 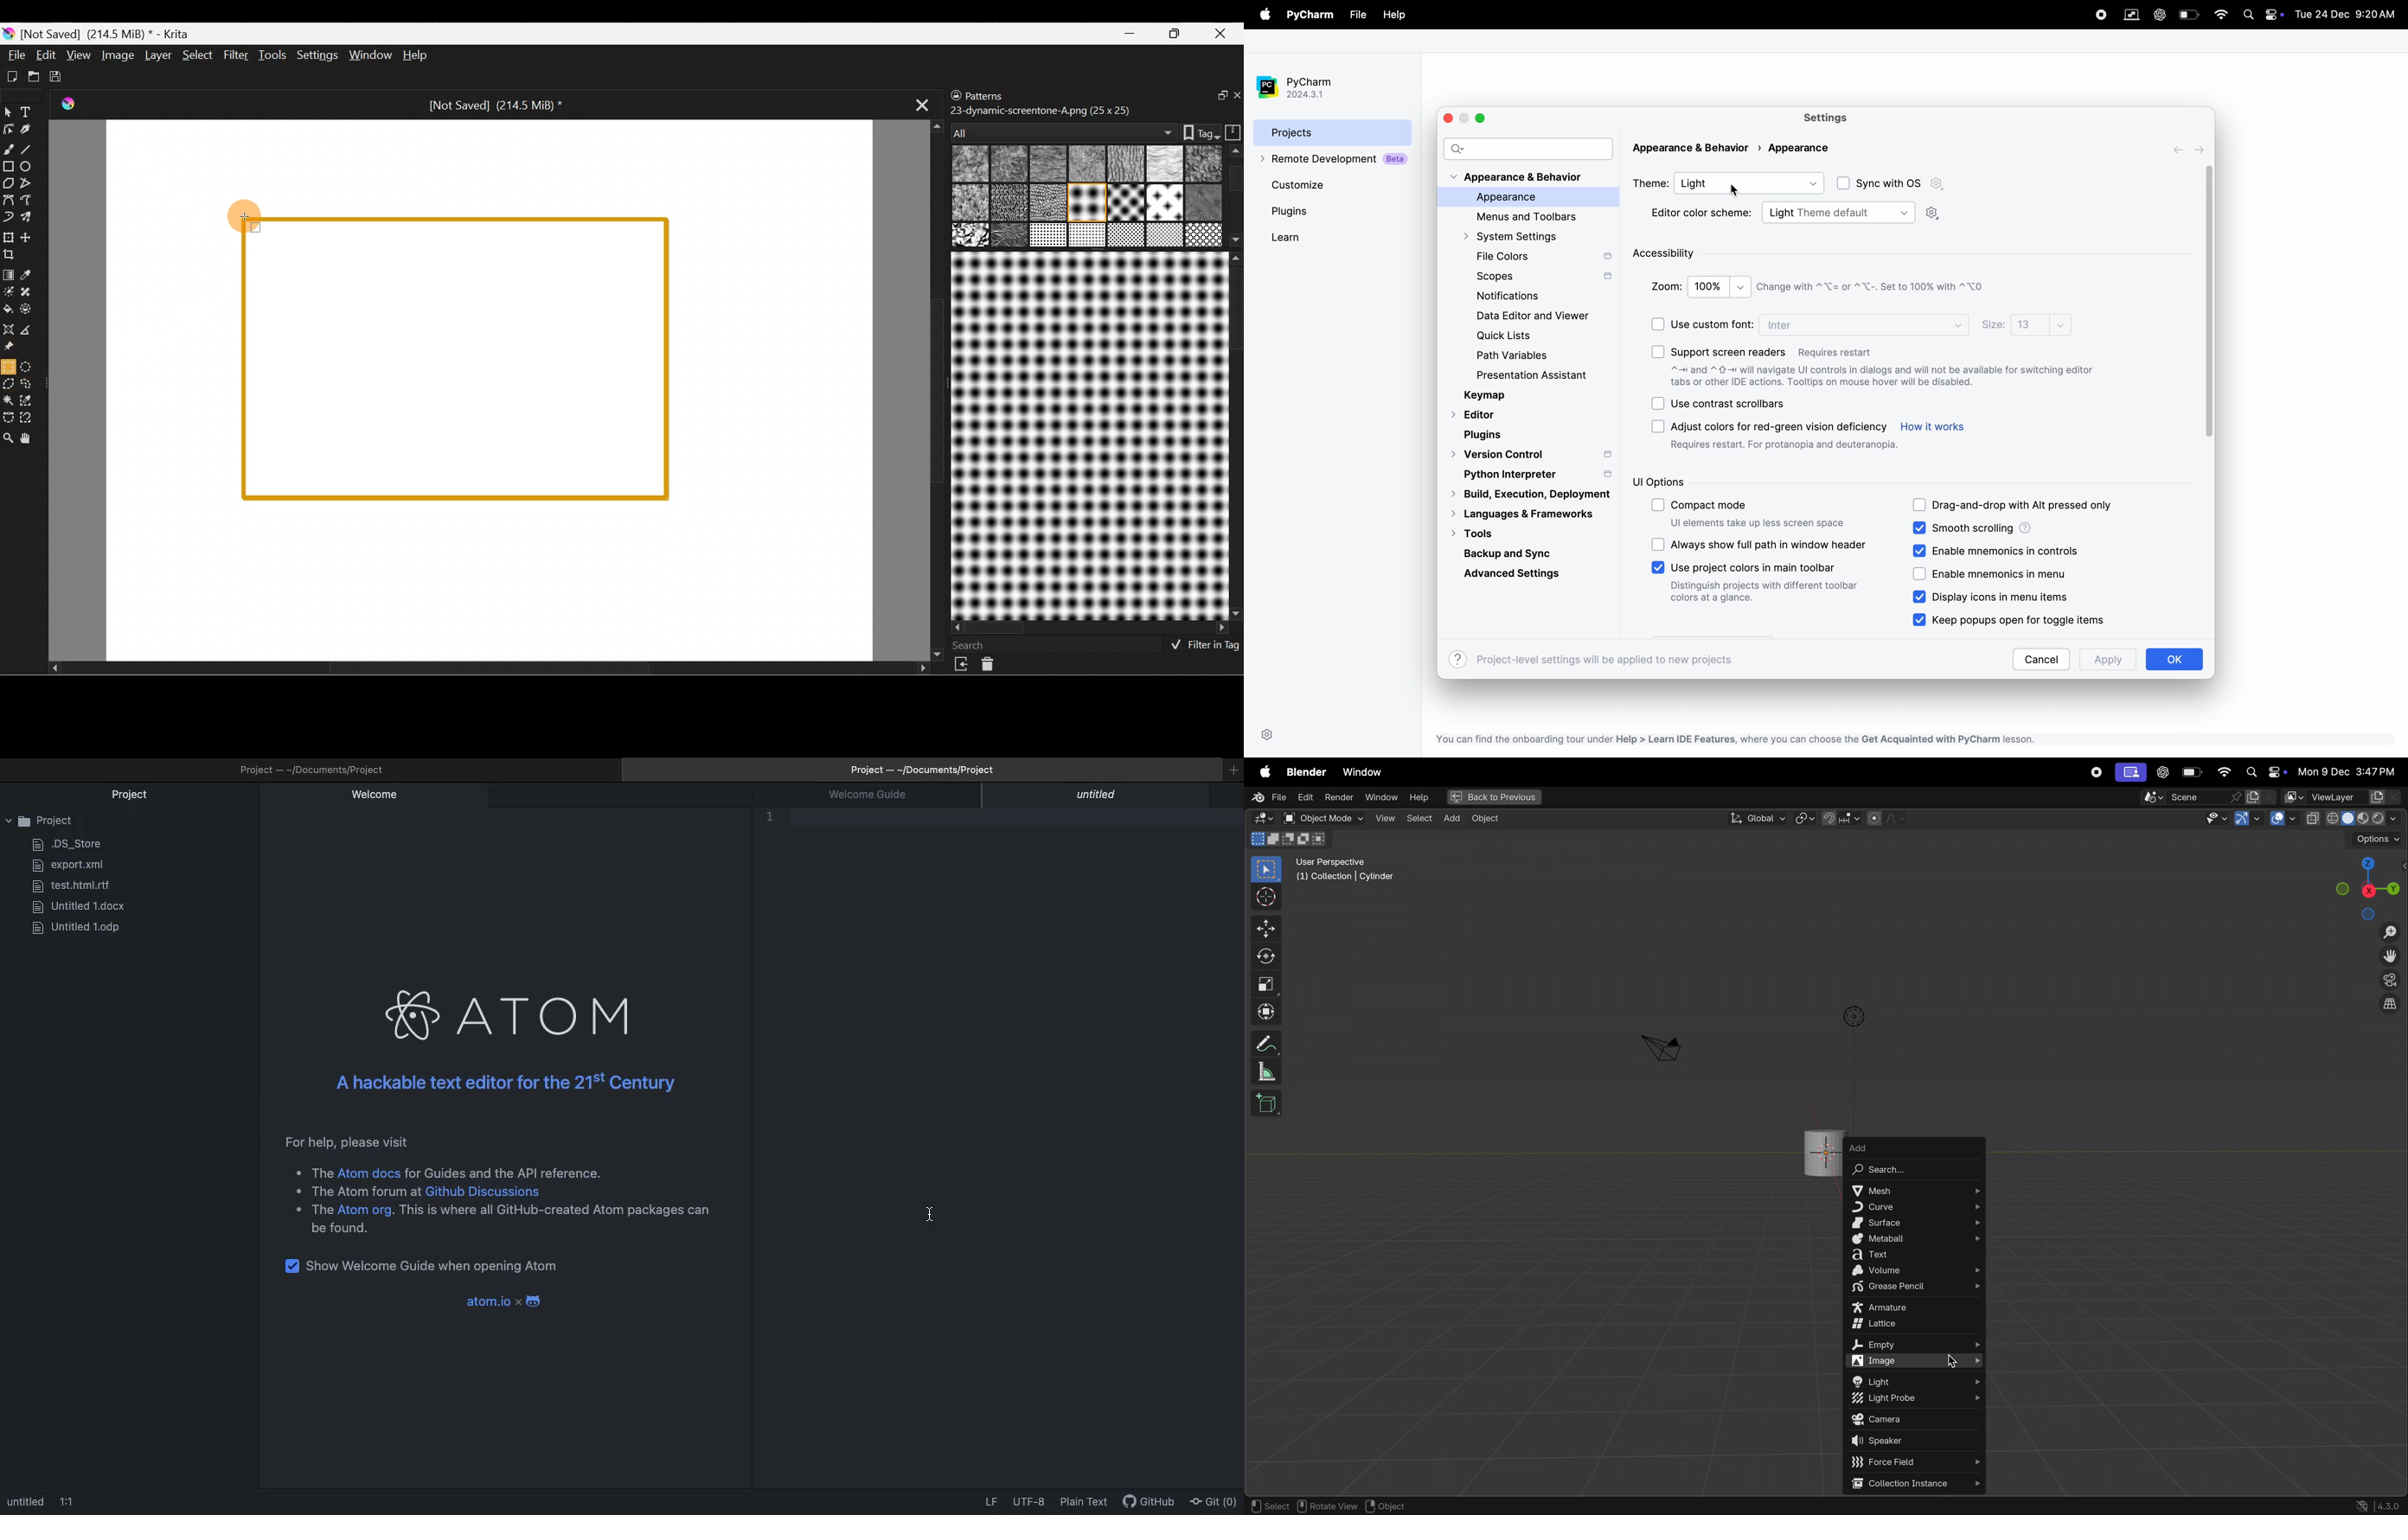 I want to click on Bezier curve tool, so click(x=8, y=201).